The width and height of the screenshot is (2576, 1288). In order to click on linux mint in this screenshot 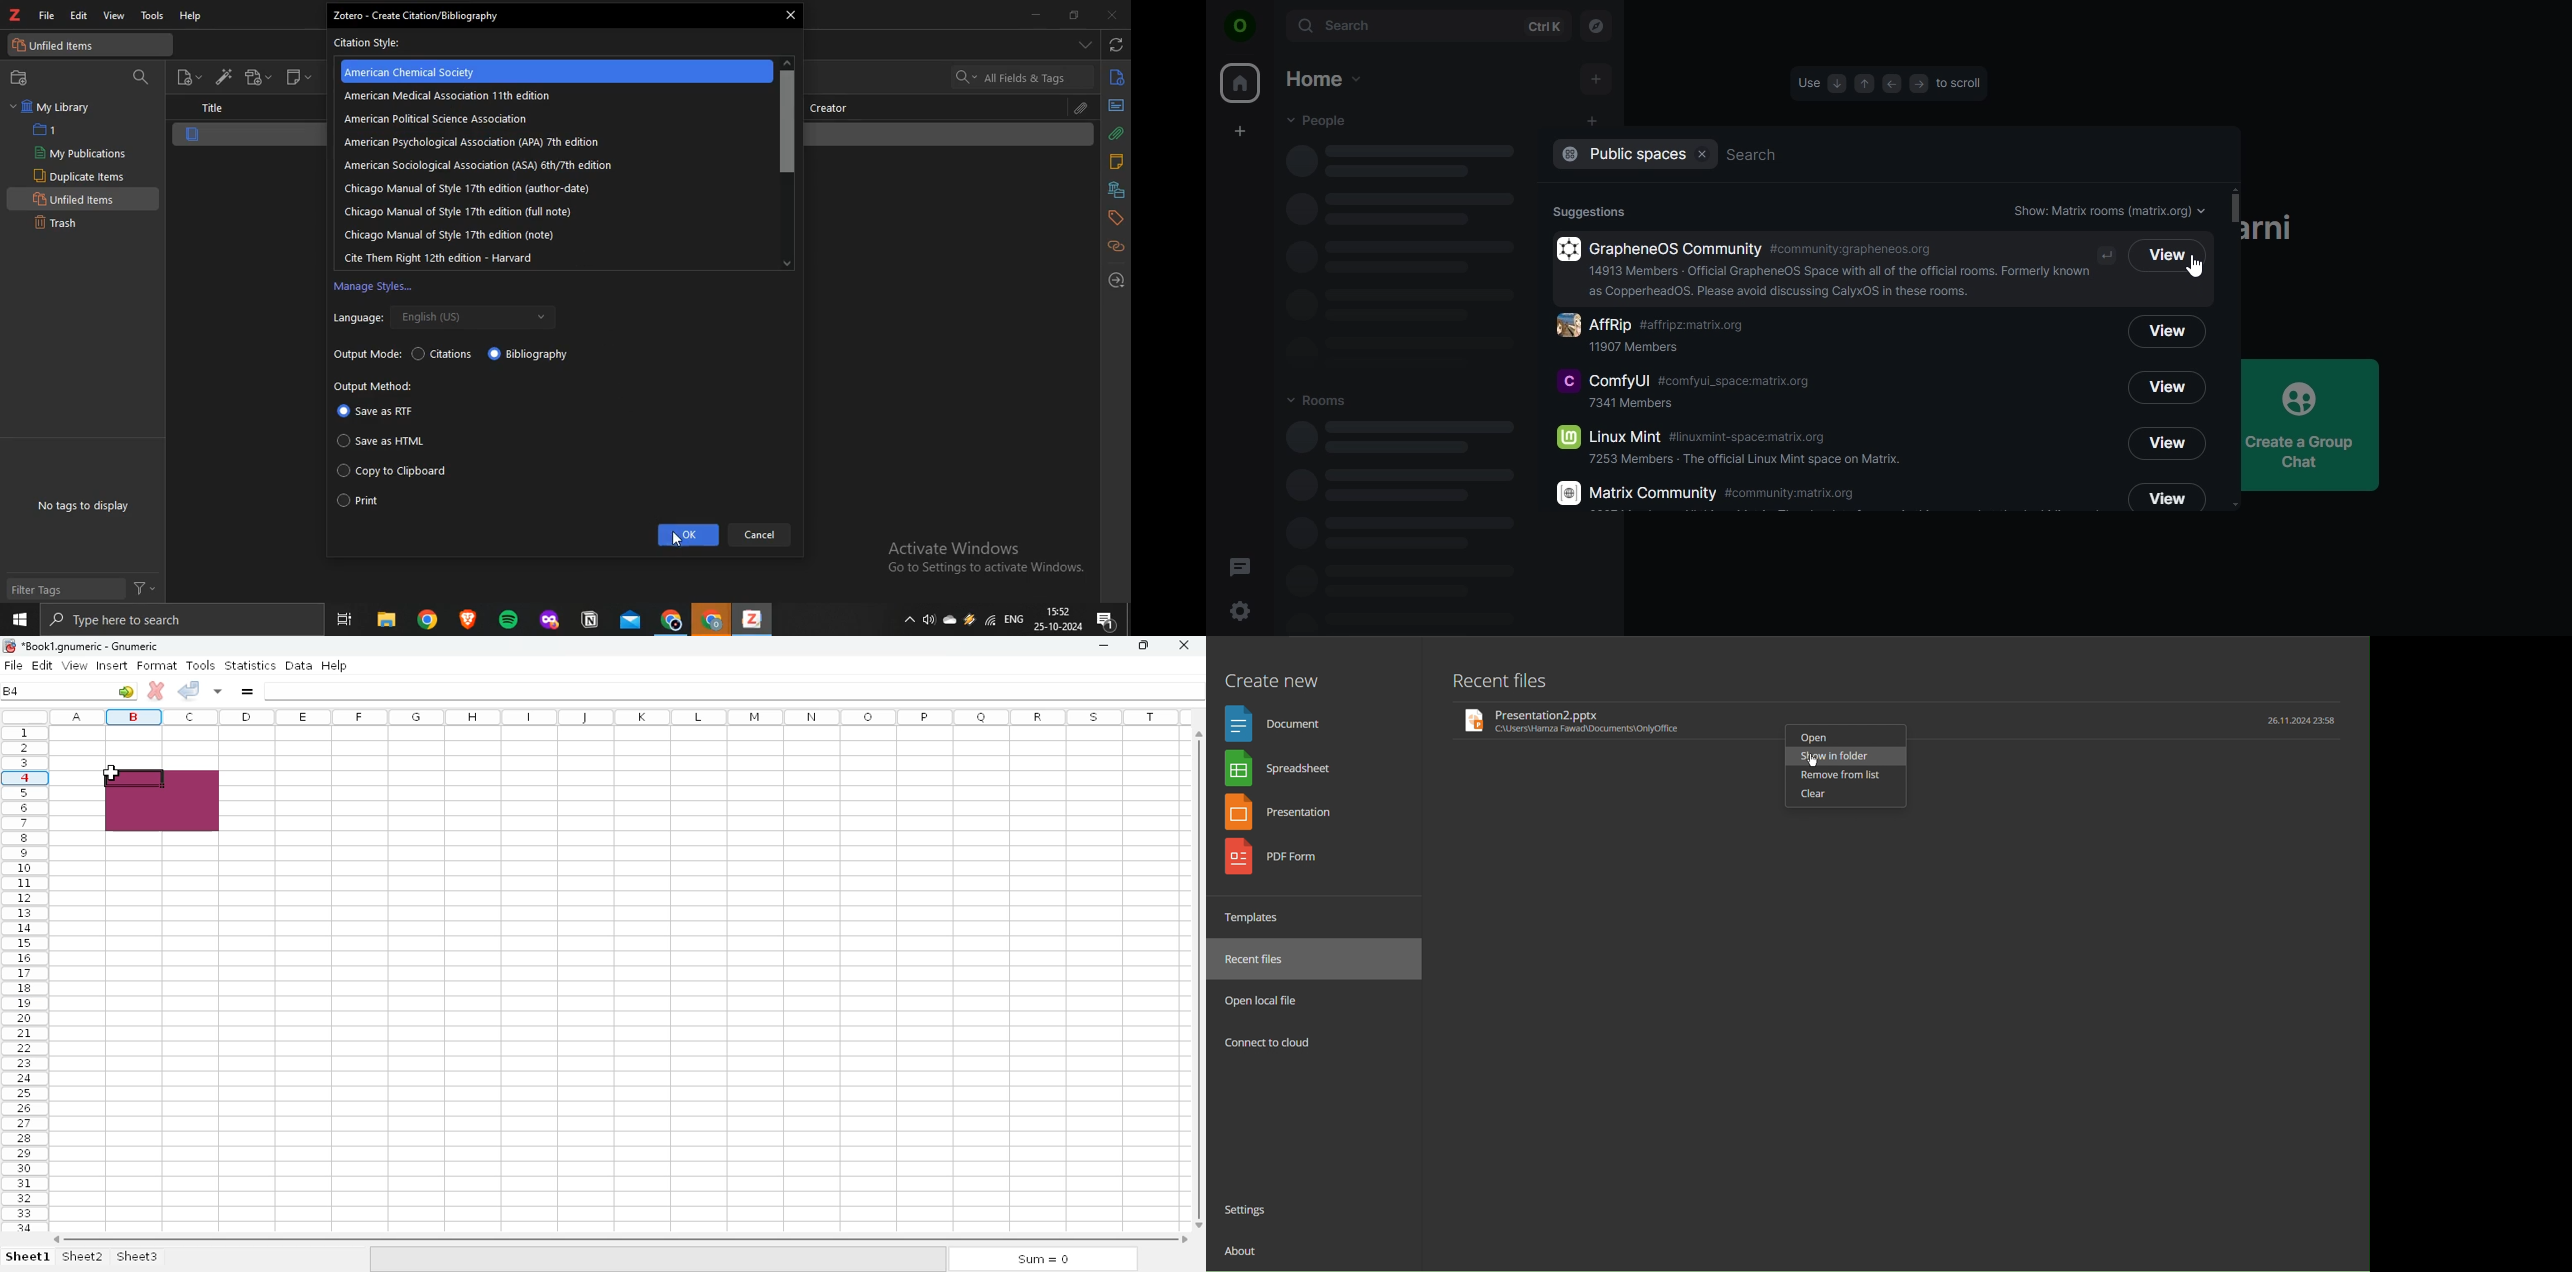, I will do `click(1760, 445)`.